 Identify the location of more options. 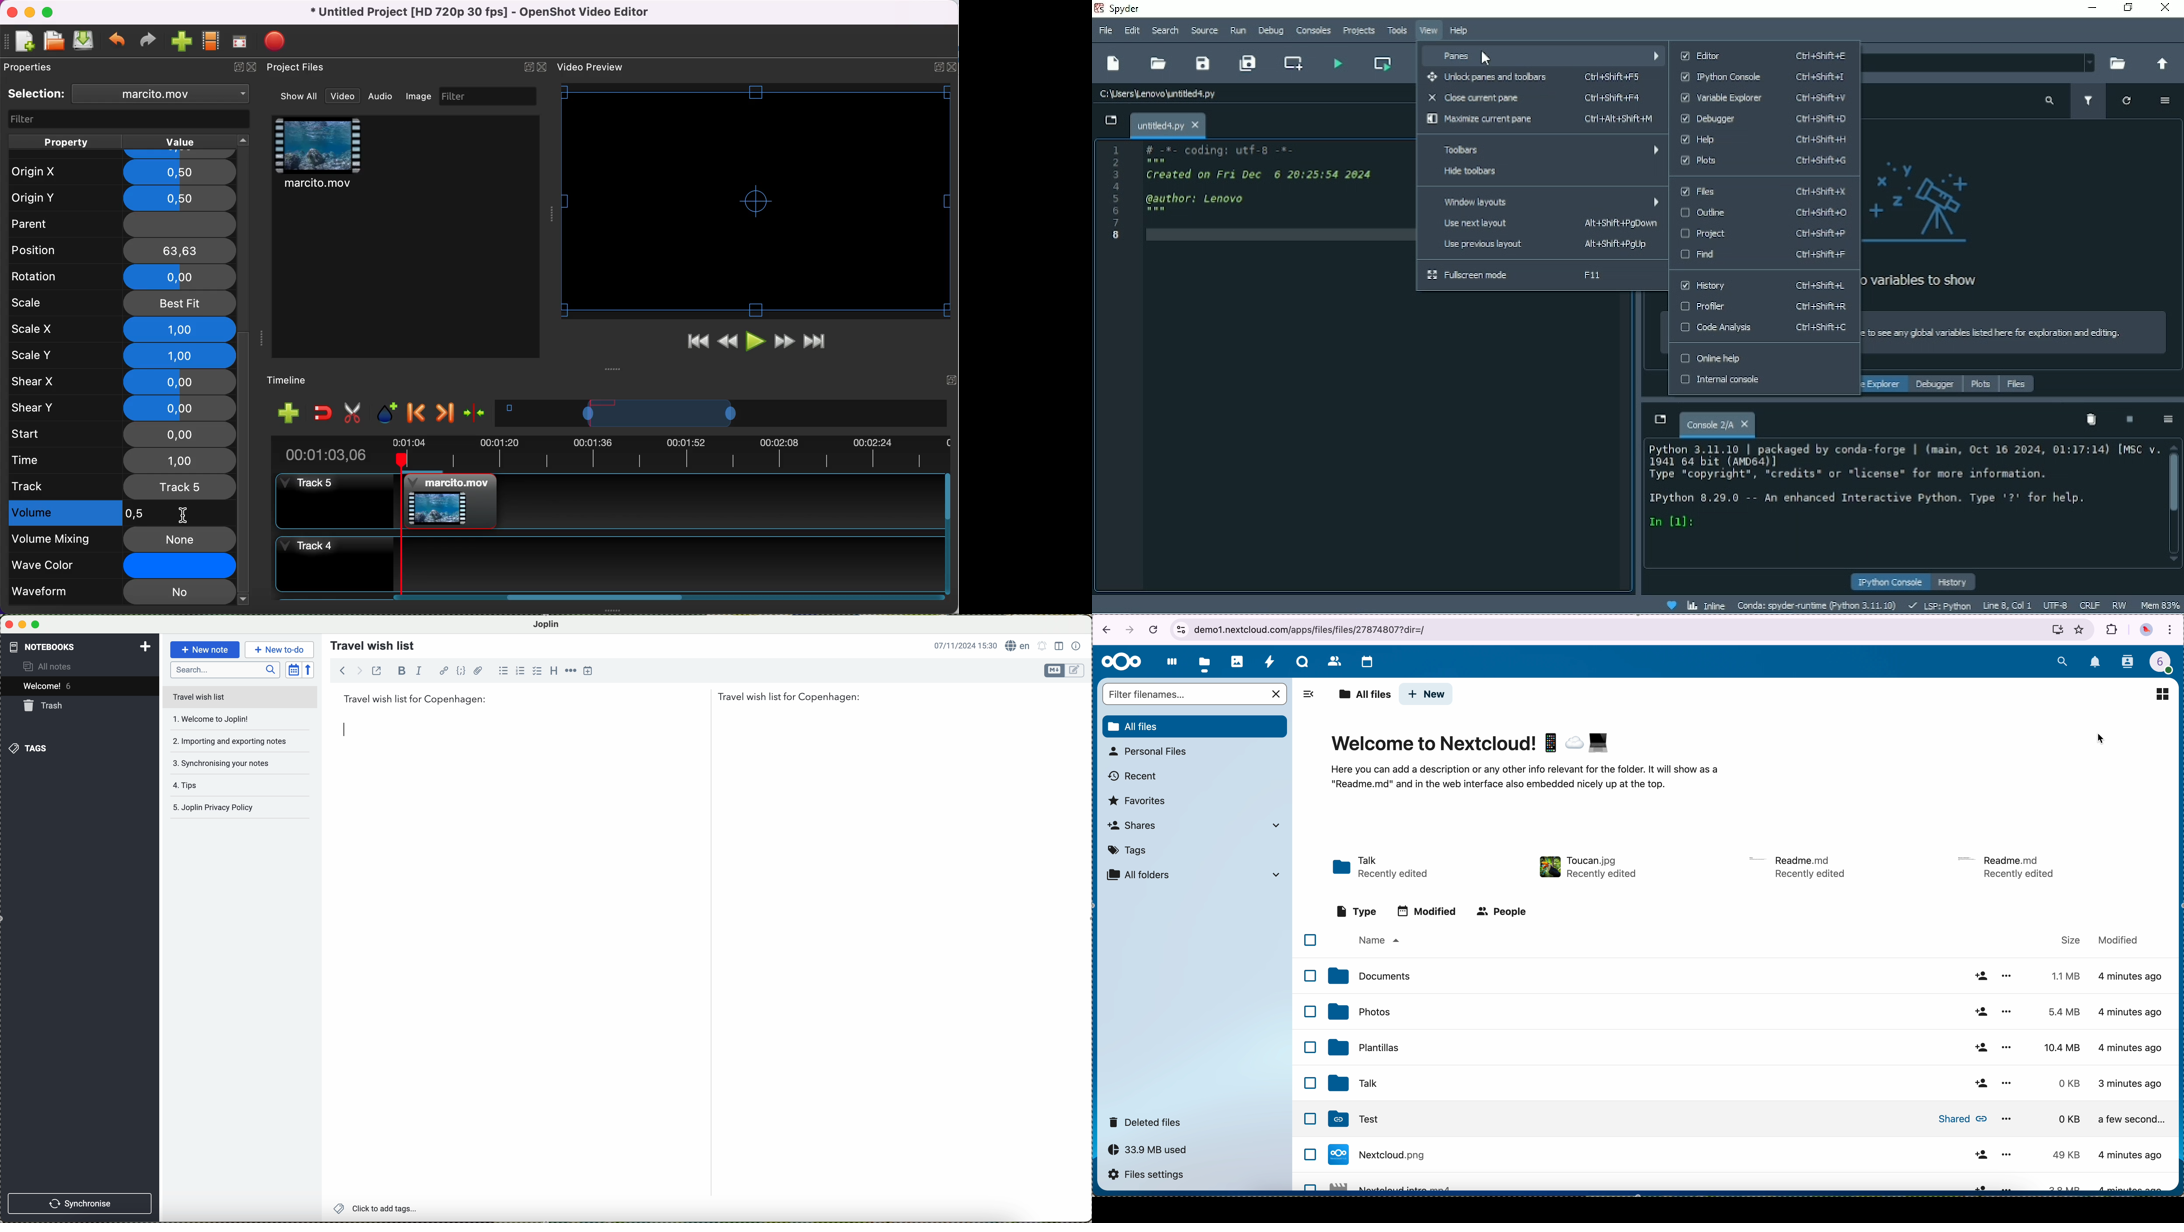
(2007, 1010).